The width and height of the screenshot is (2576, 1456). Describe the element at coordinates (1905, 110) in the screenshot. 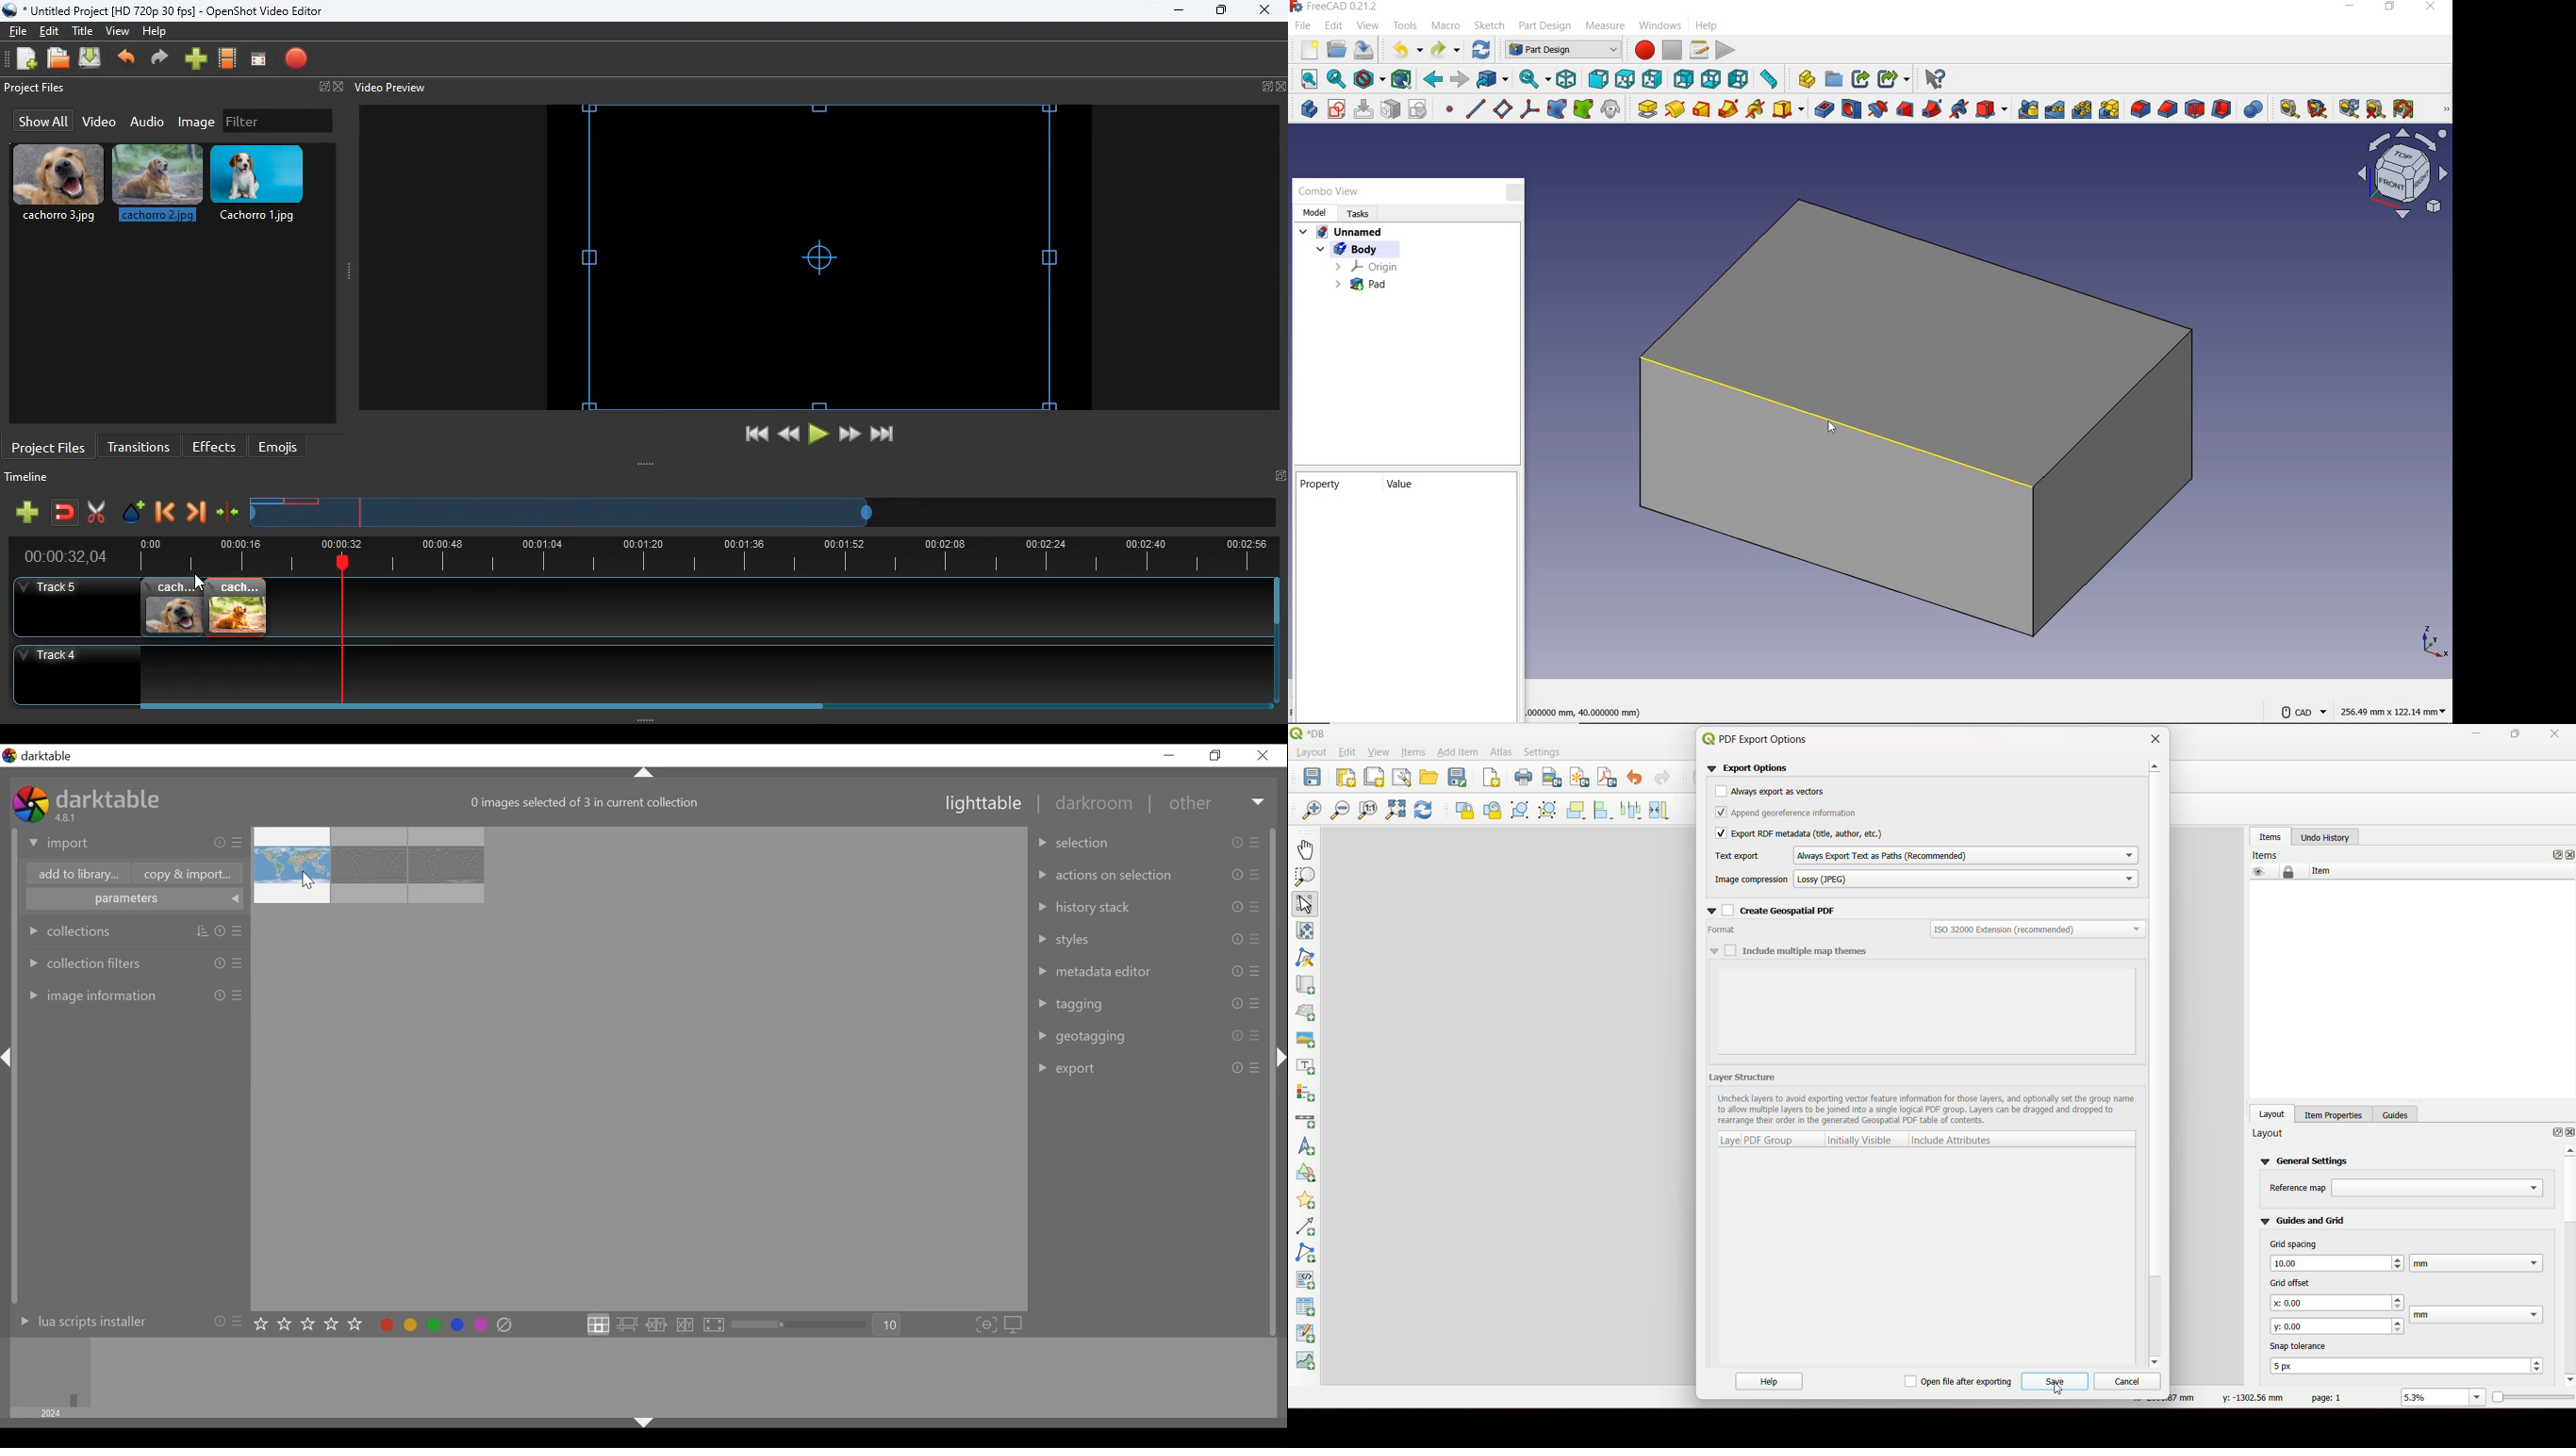

I see `subtractive loft` at that location.